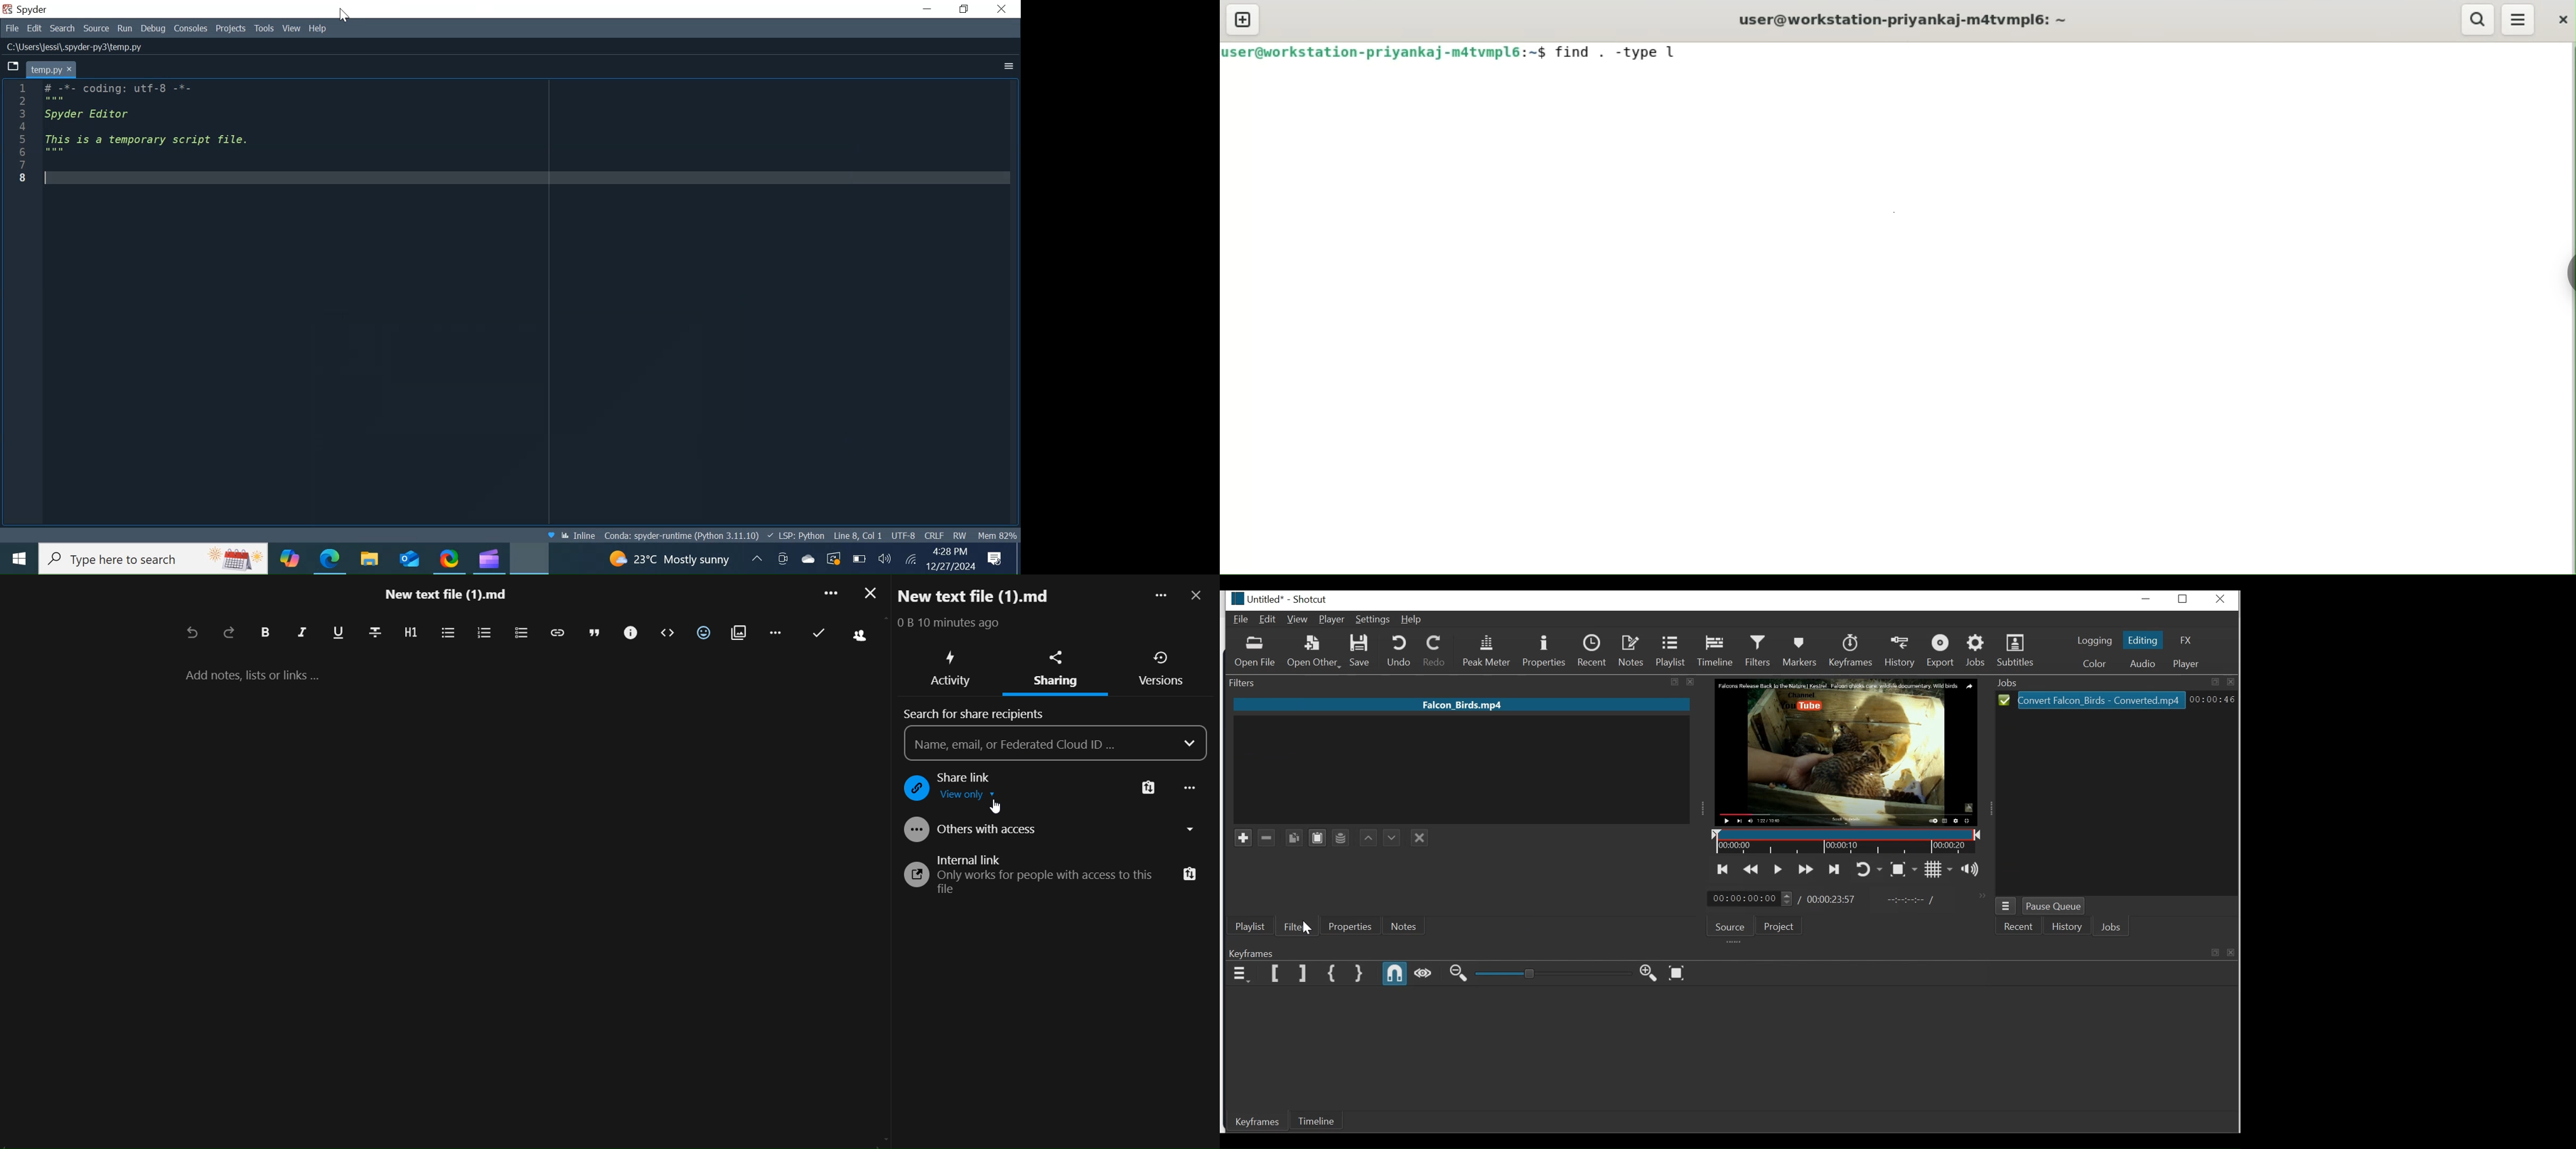 This screenshot has width=2576, height=1176. What do you see at coordinates (2093, 642) in the screenshot?
I see `logging` at bounding box center [2093, 642].